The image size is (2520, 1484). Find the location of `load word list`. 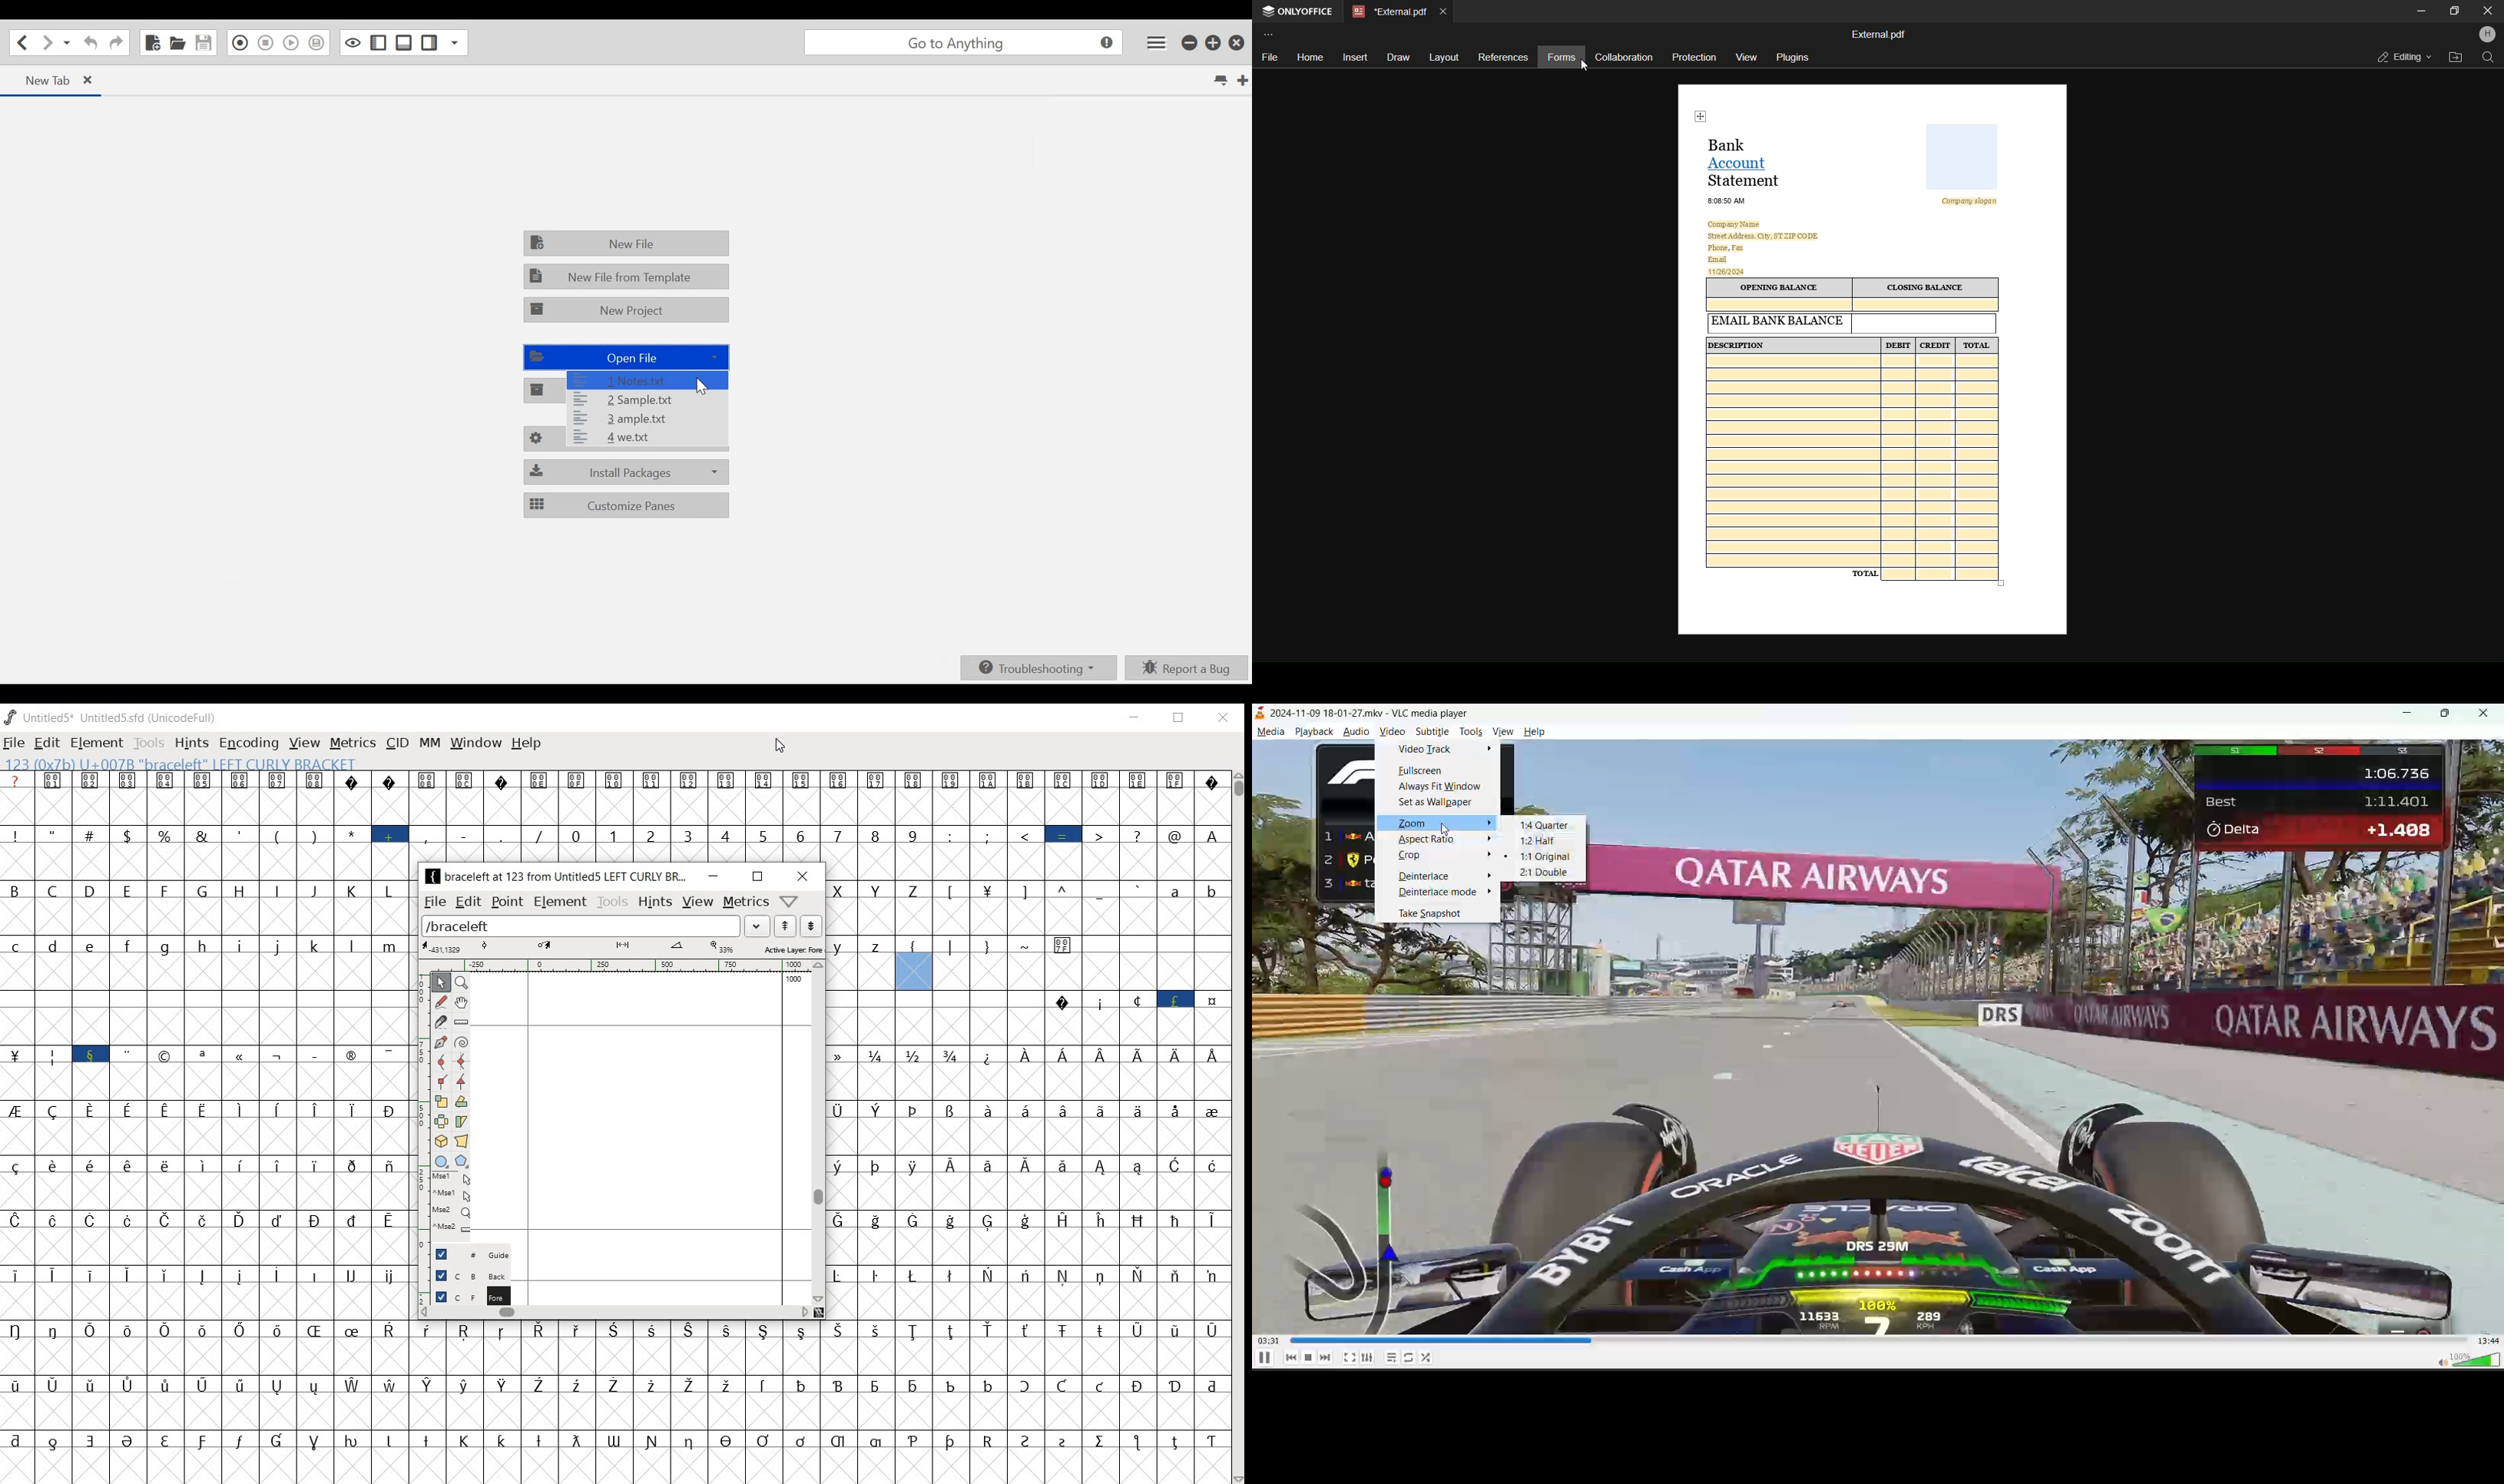

load word list is located at coordinates (598, 926).